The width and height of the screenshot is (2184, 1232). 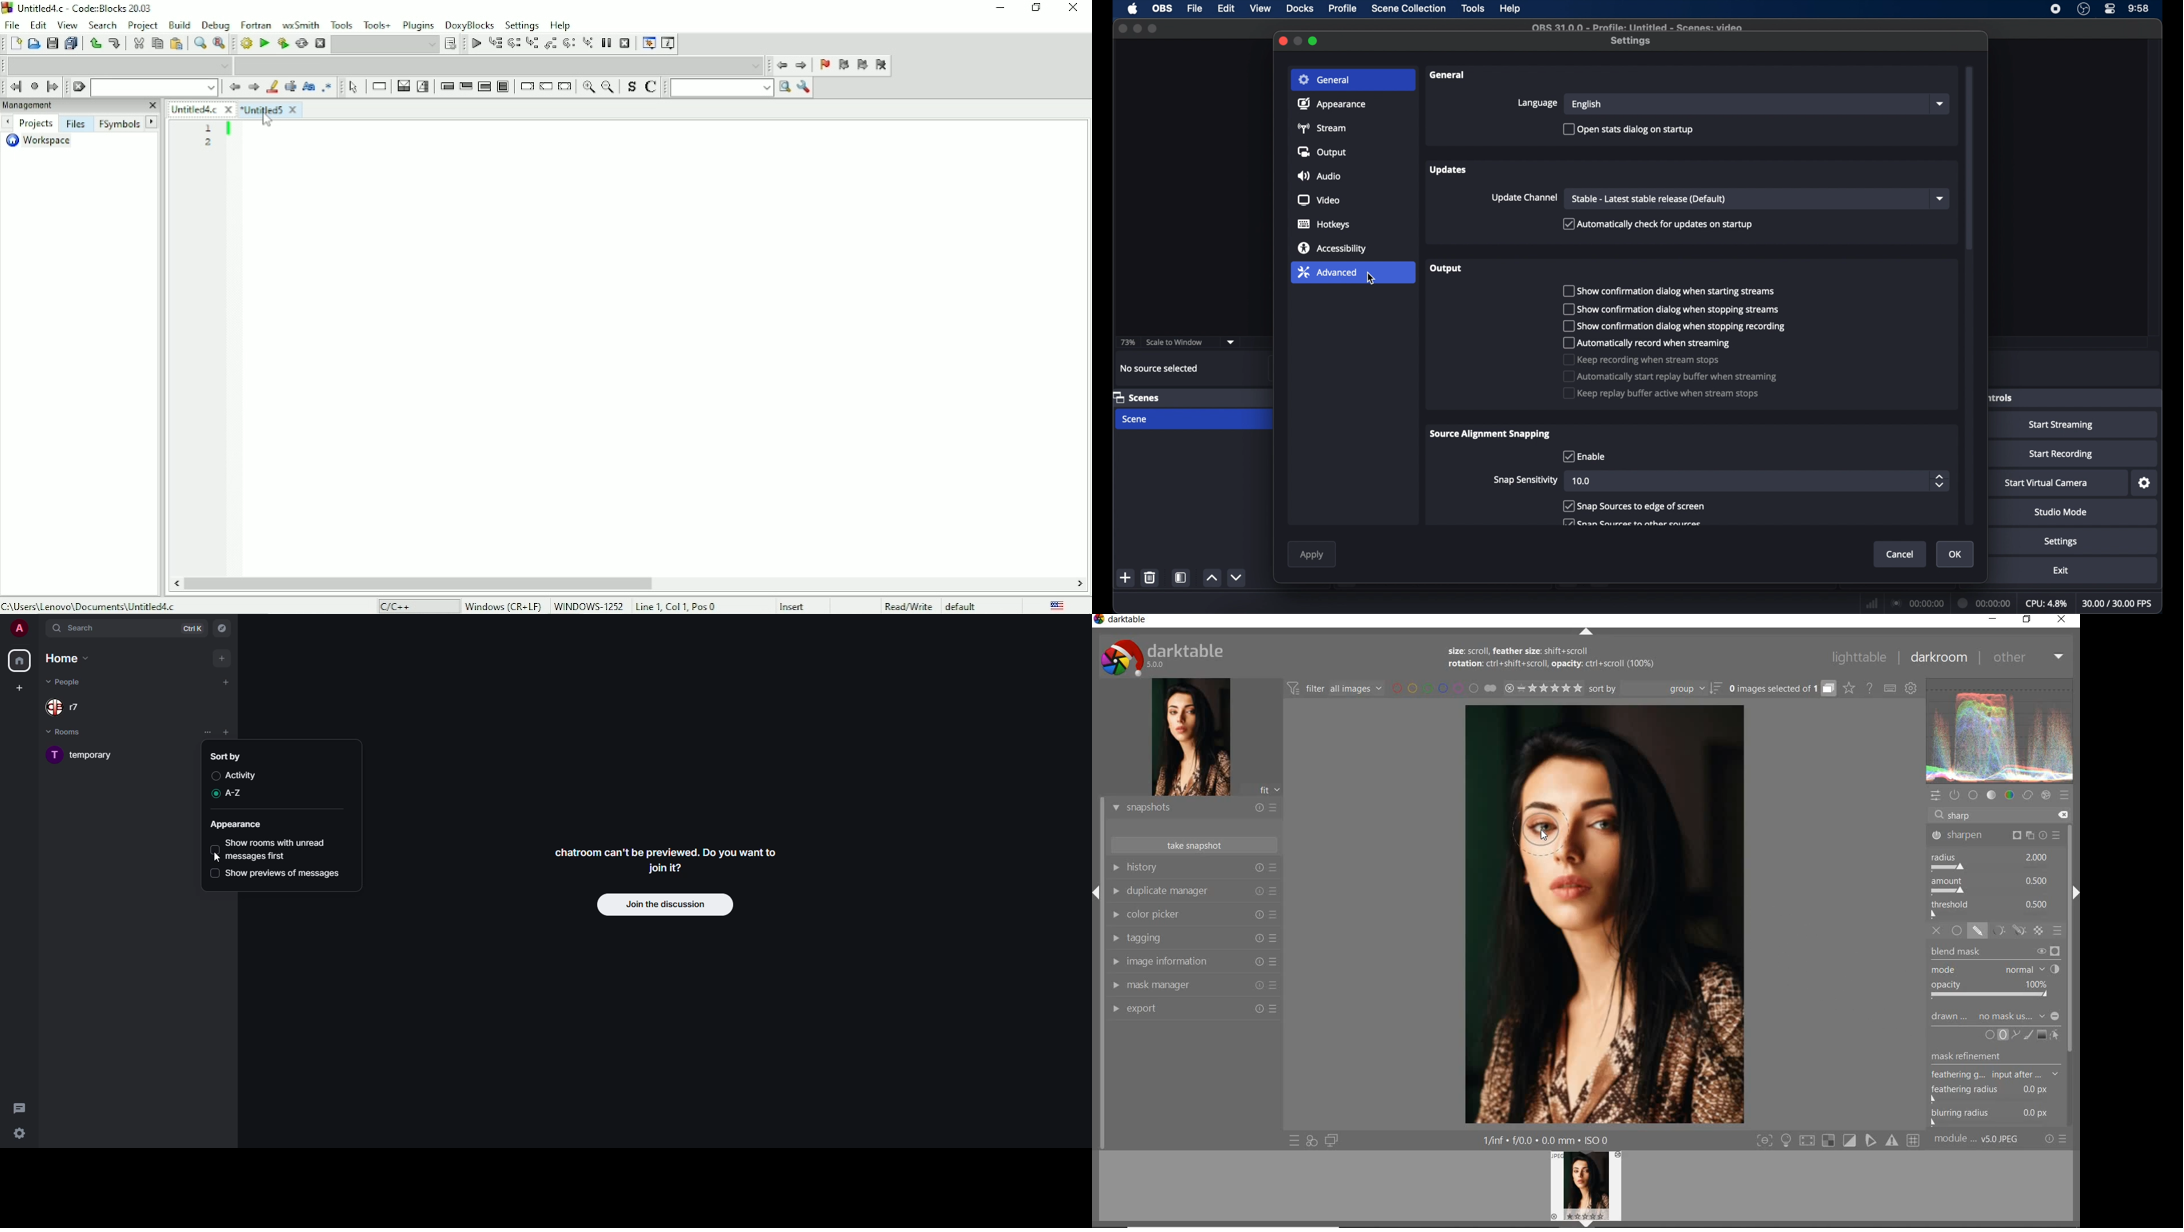 I want to click on docks, so click(x=1300, y=9).